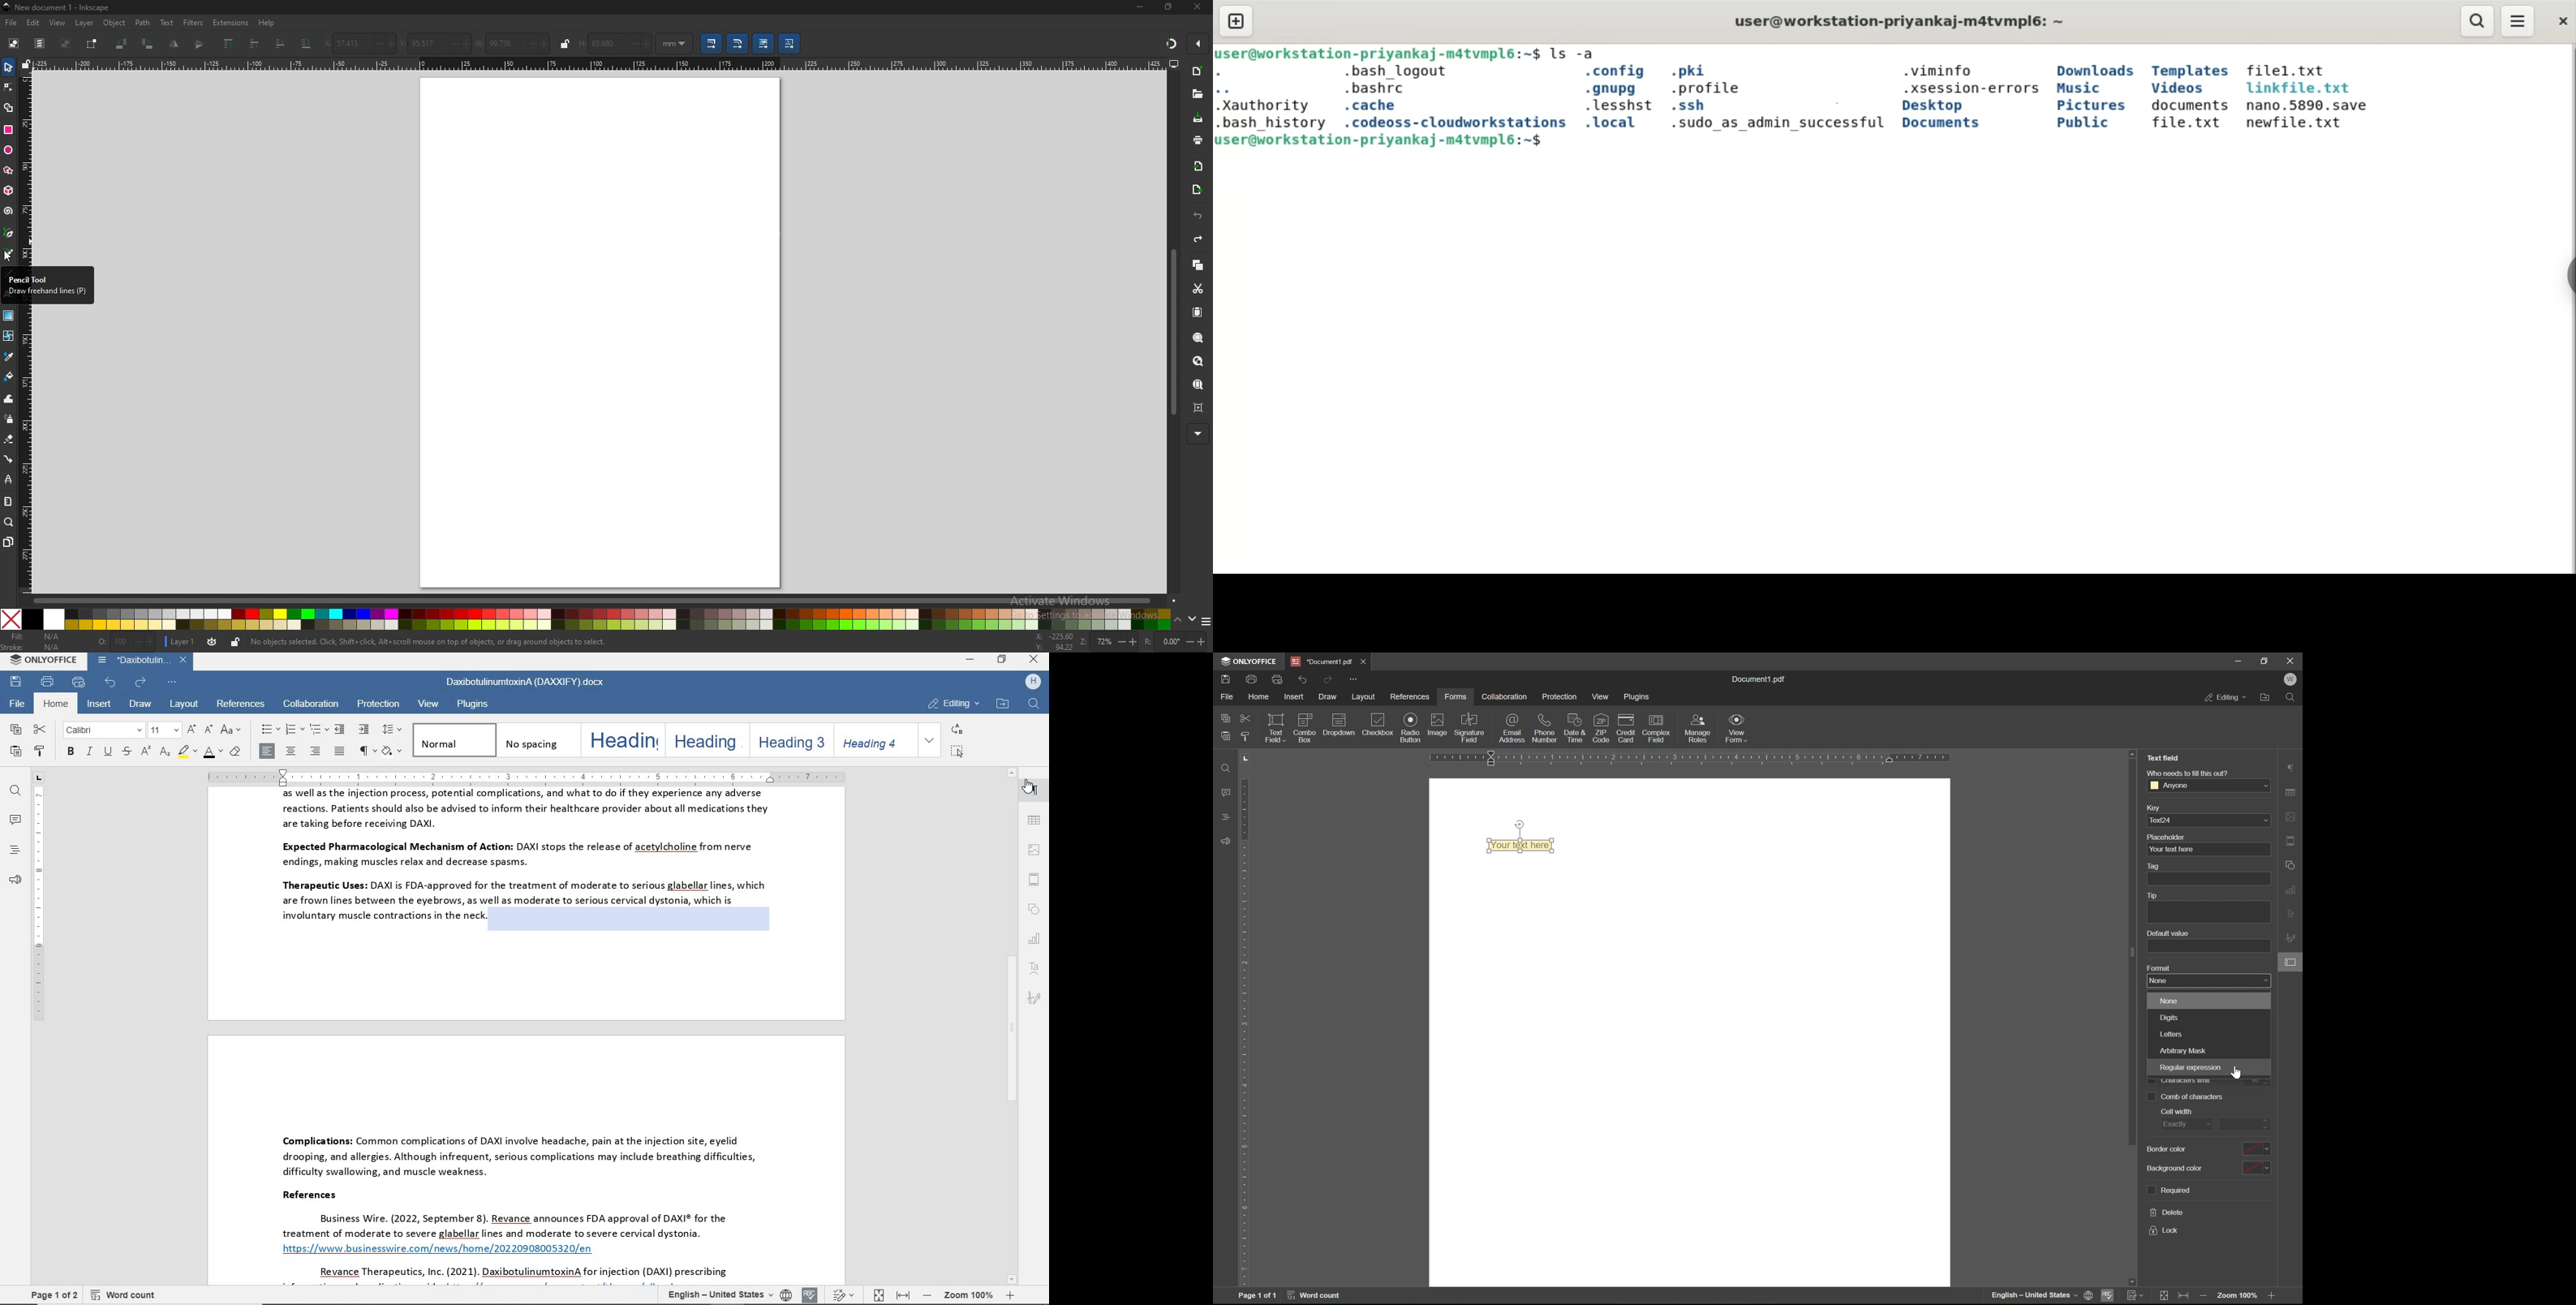 The width and height of the screenshot is (2576, 1316). What do you see at coordinates (1757, 677) in the screenshot?
I see `document1.pdf` at bounding box center [1757, 677].